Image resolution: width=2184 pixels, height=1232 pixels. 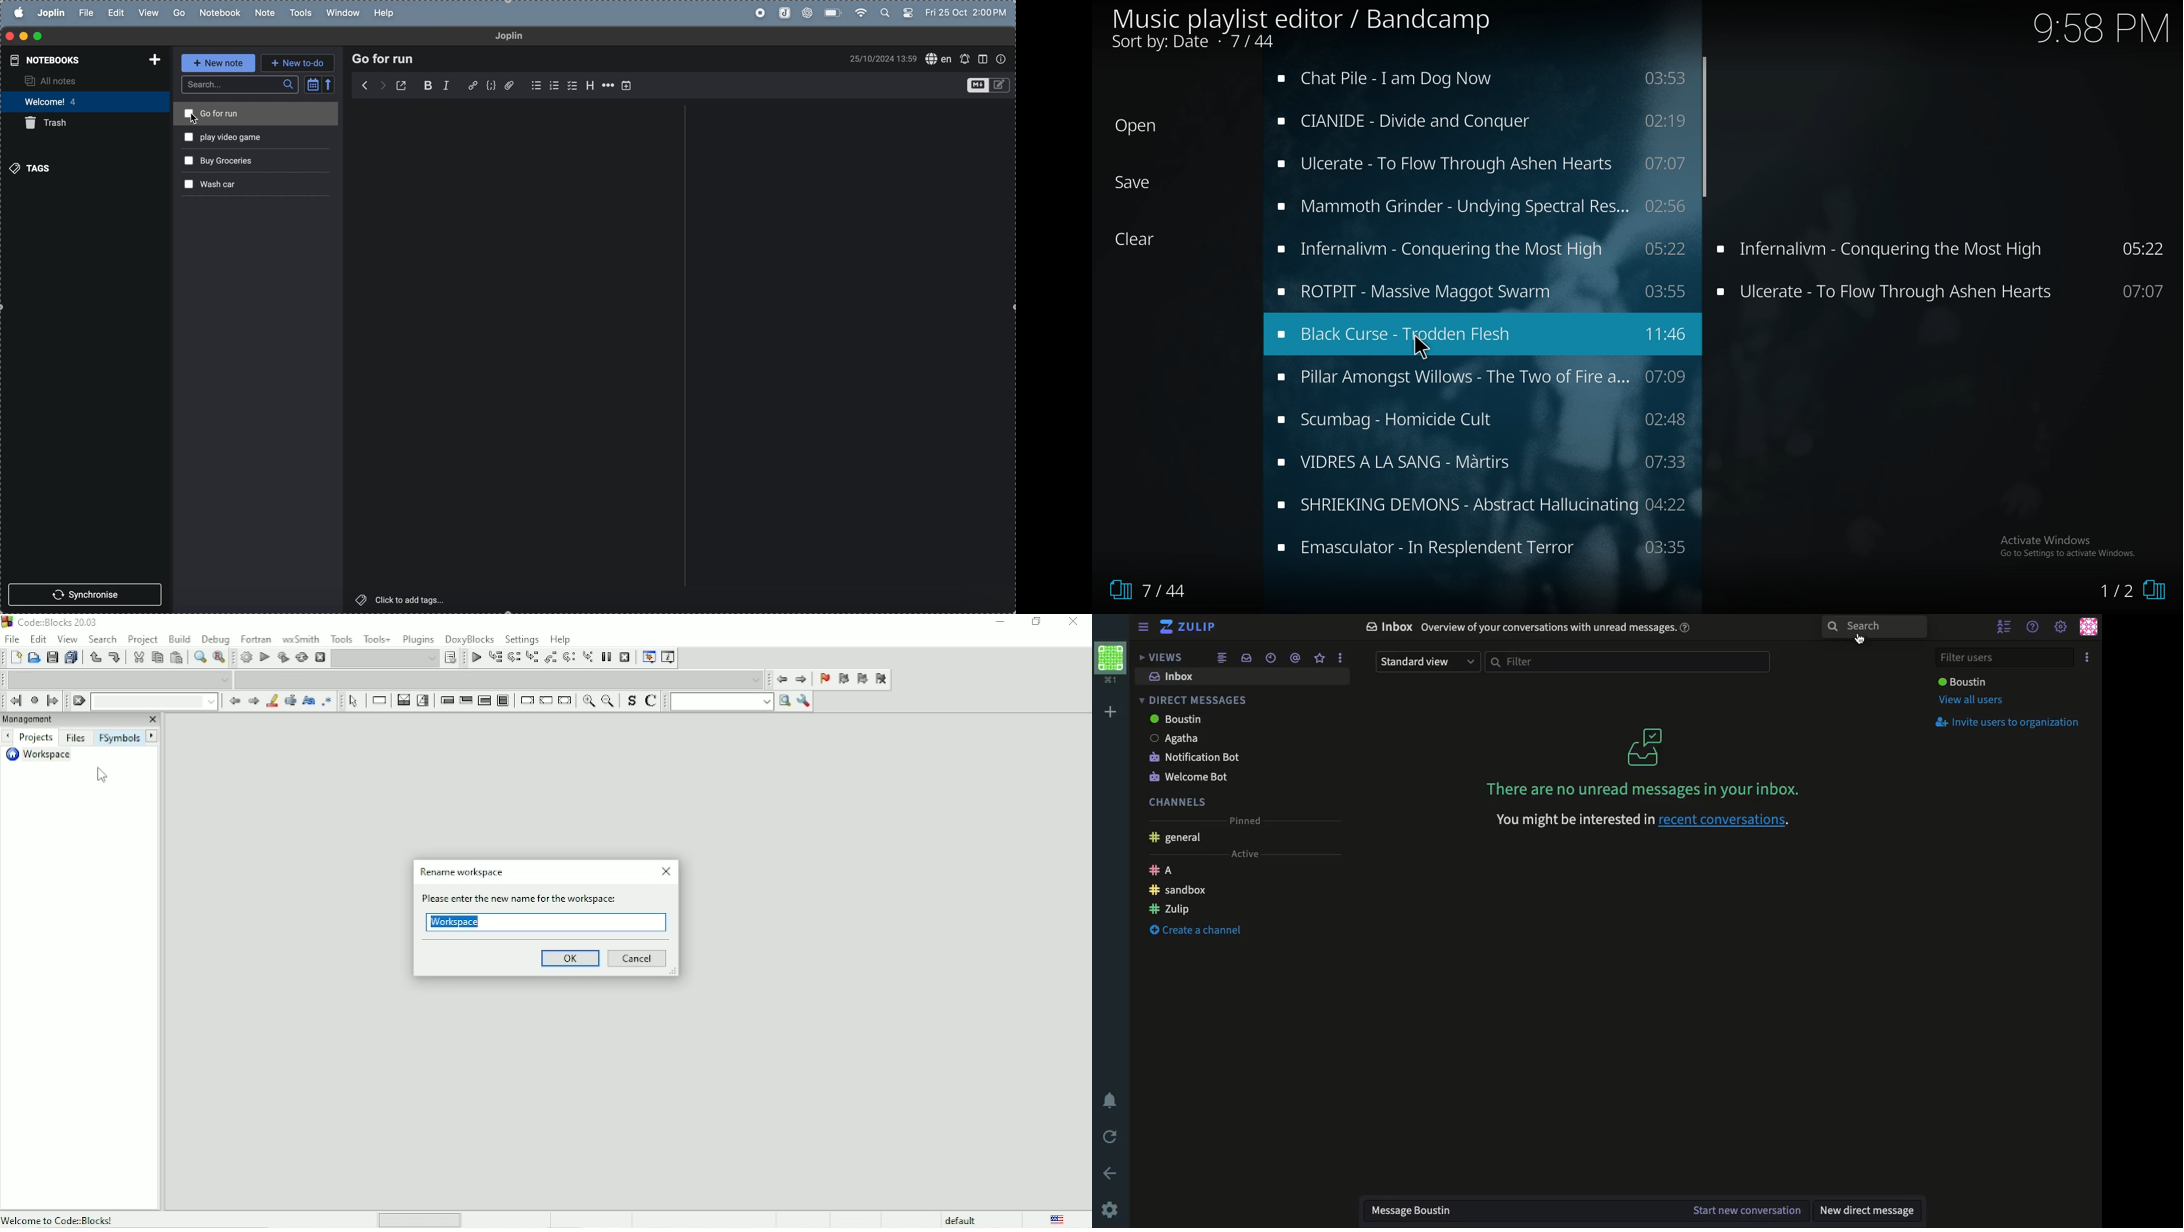 I want to click on Last jump, so click(x=34, y=700).